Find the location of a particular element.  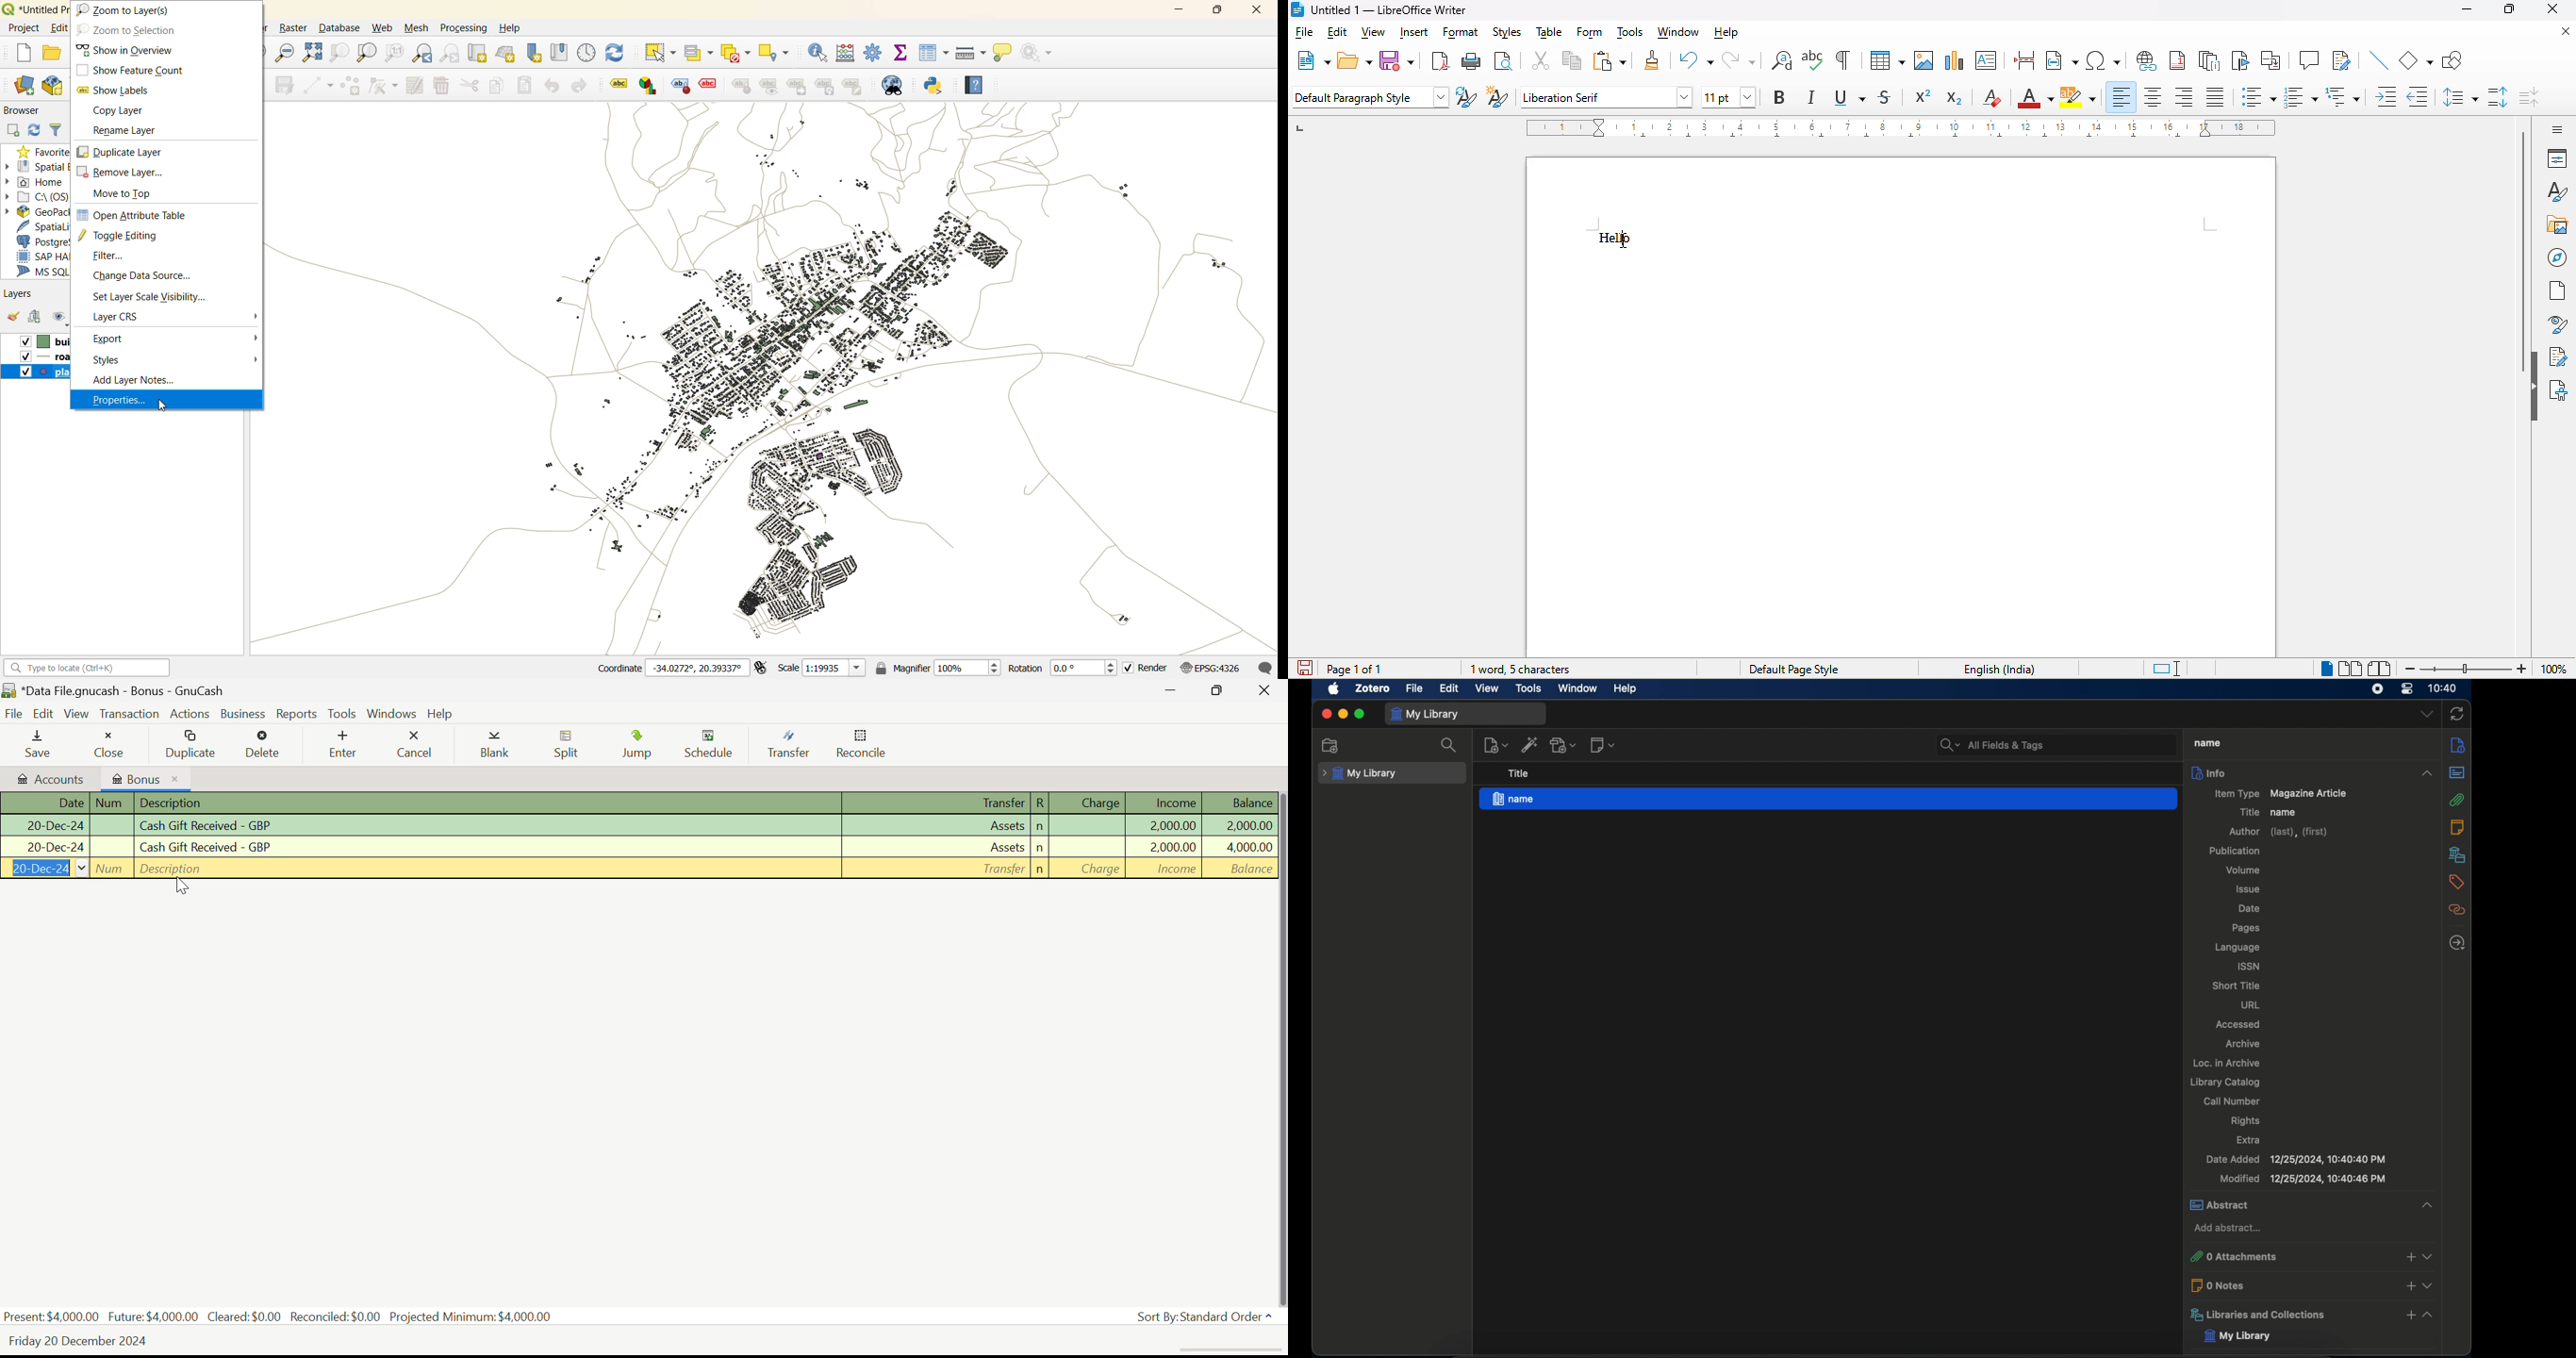

modified is located at coordinates (2303, 1179).